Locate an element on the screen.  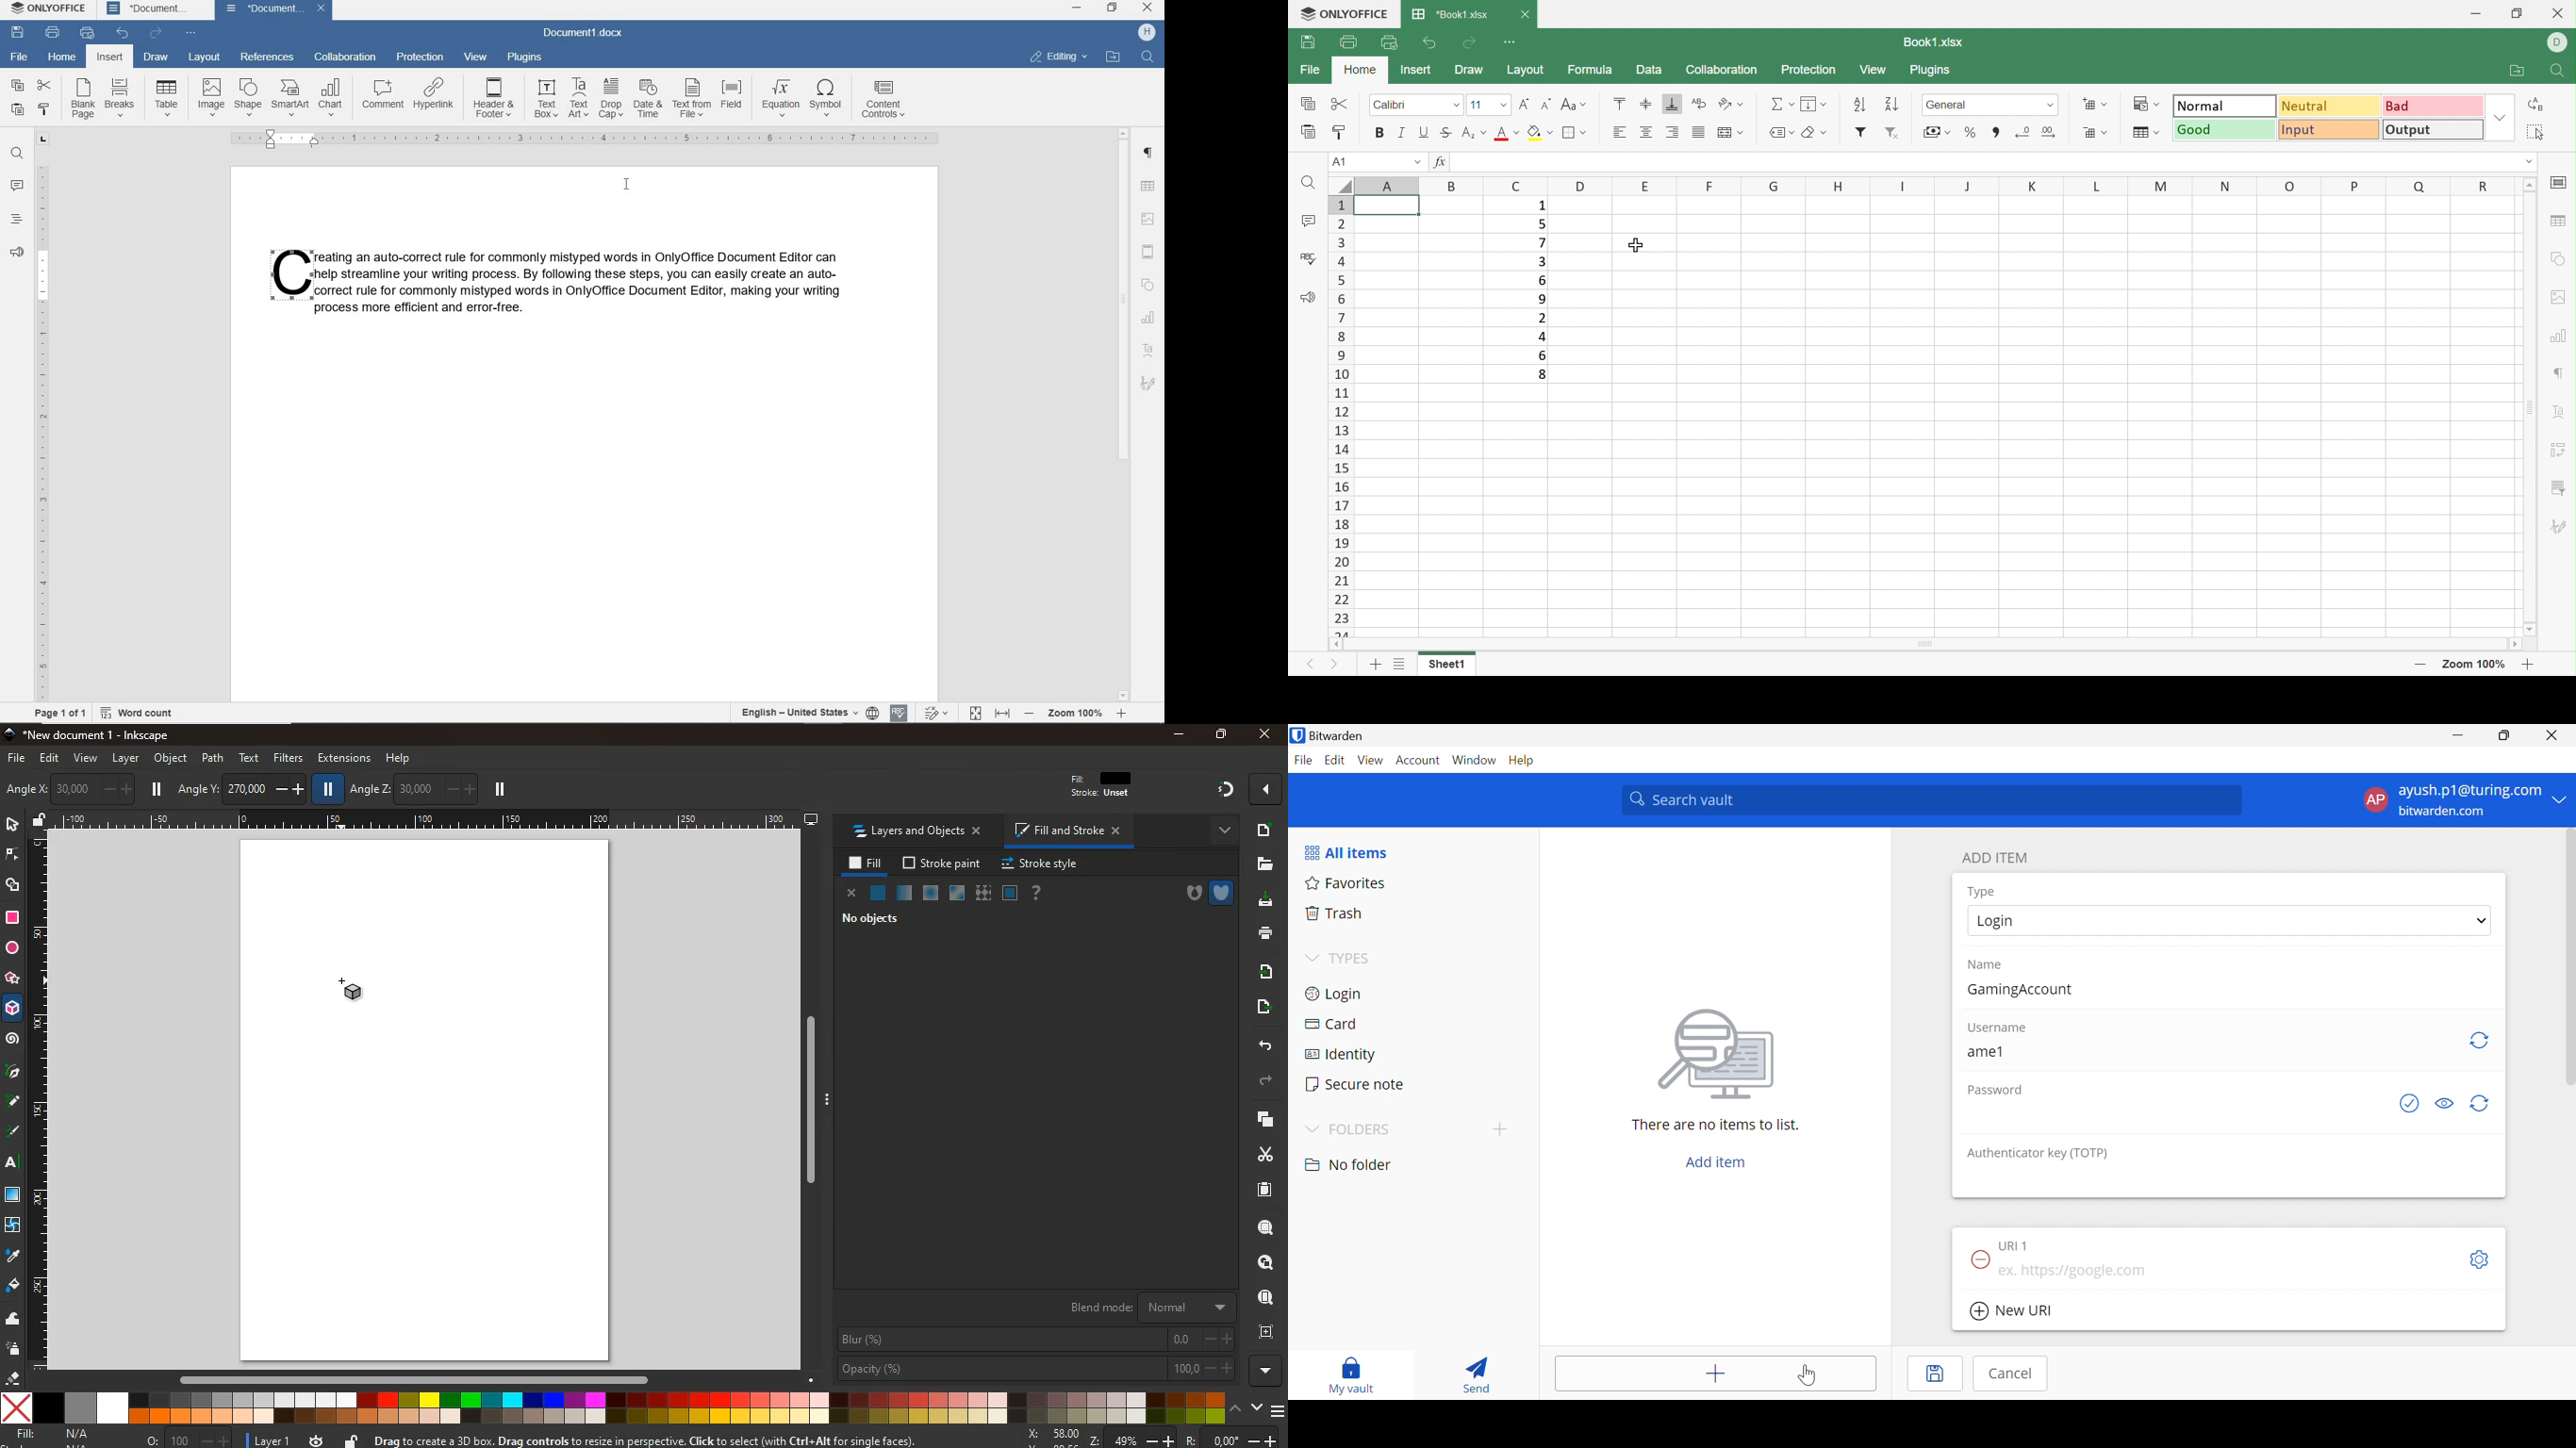
Copy style is located at coordinates (1342, 133).